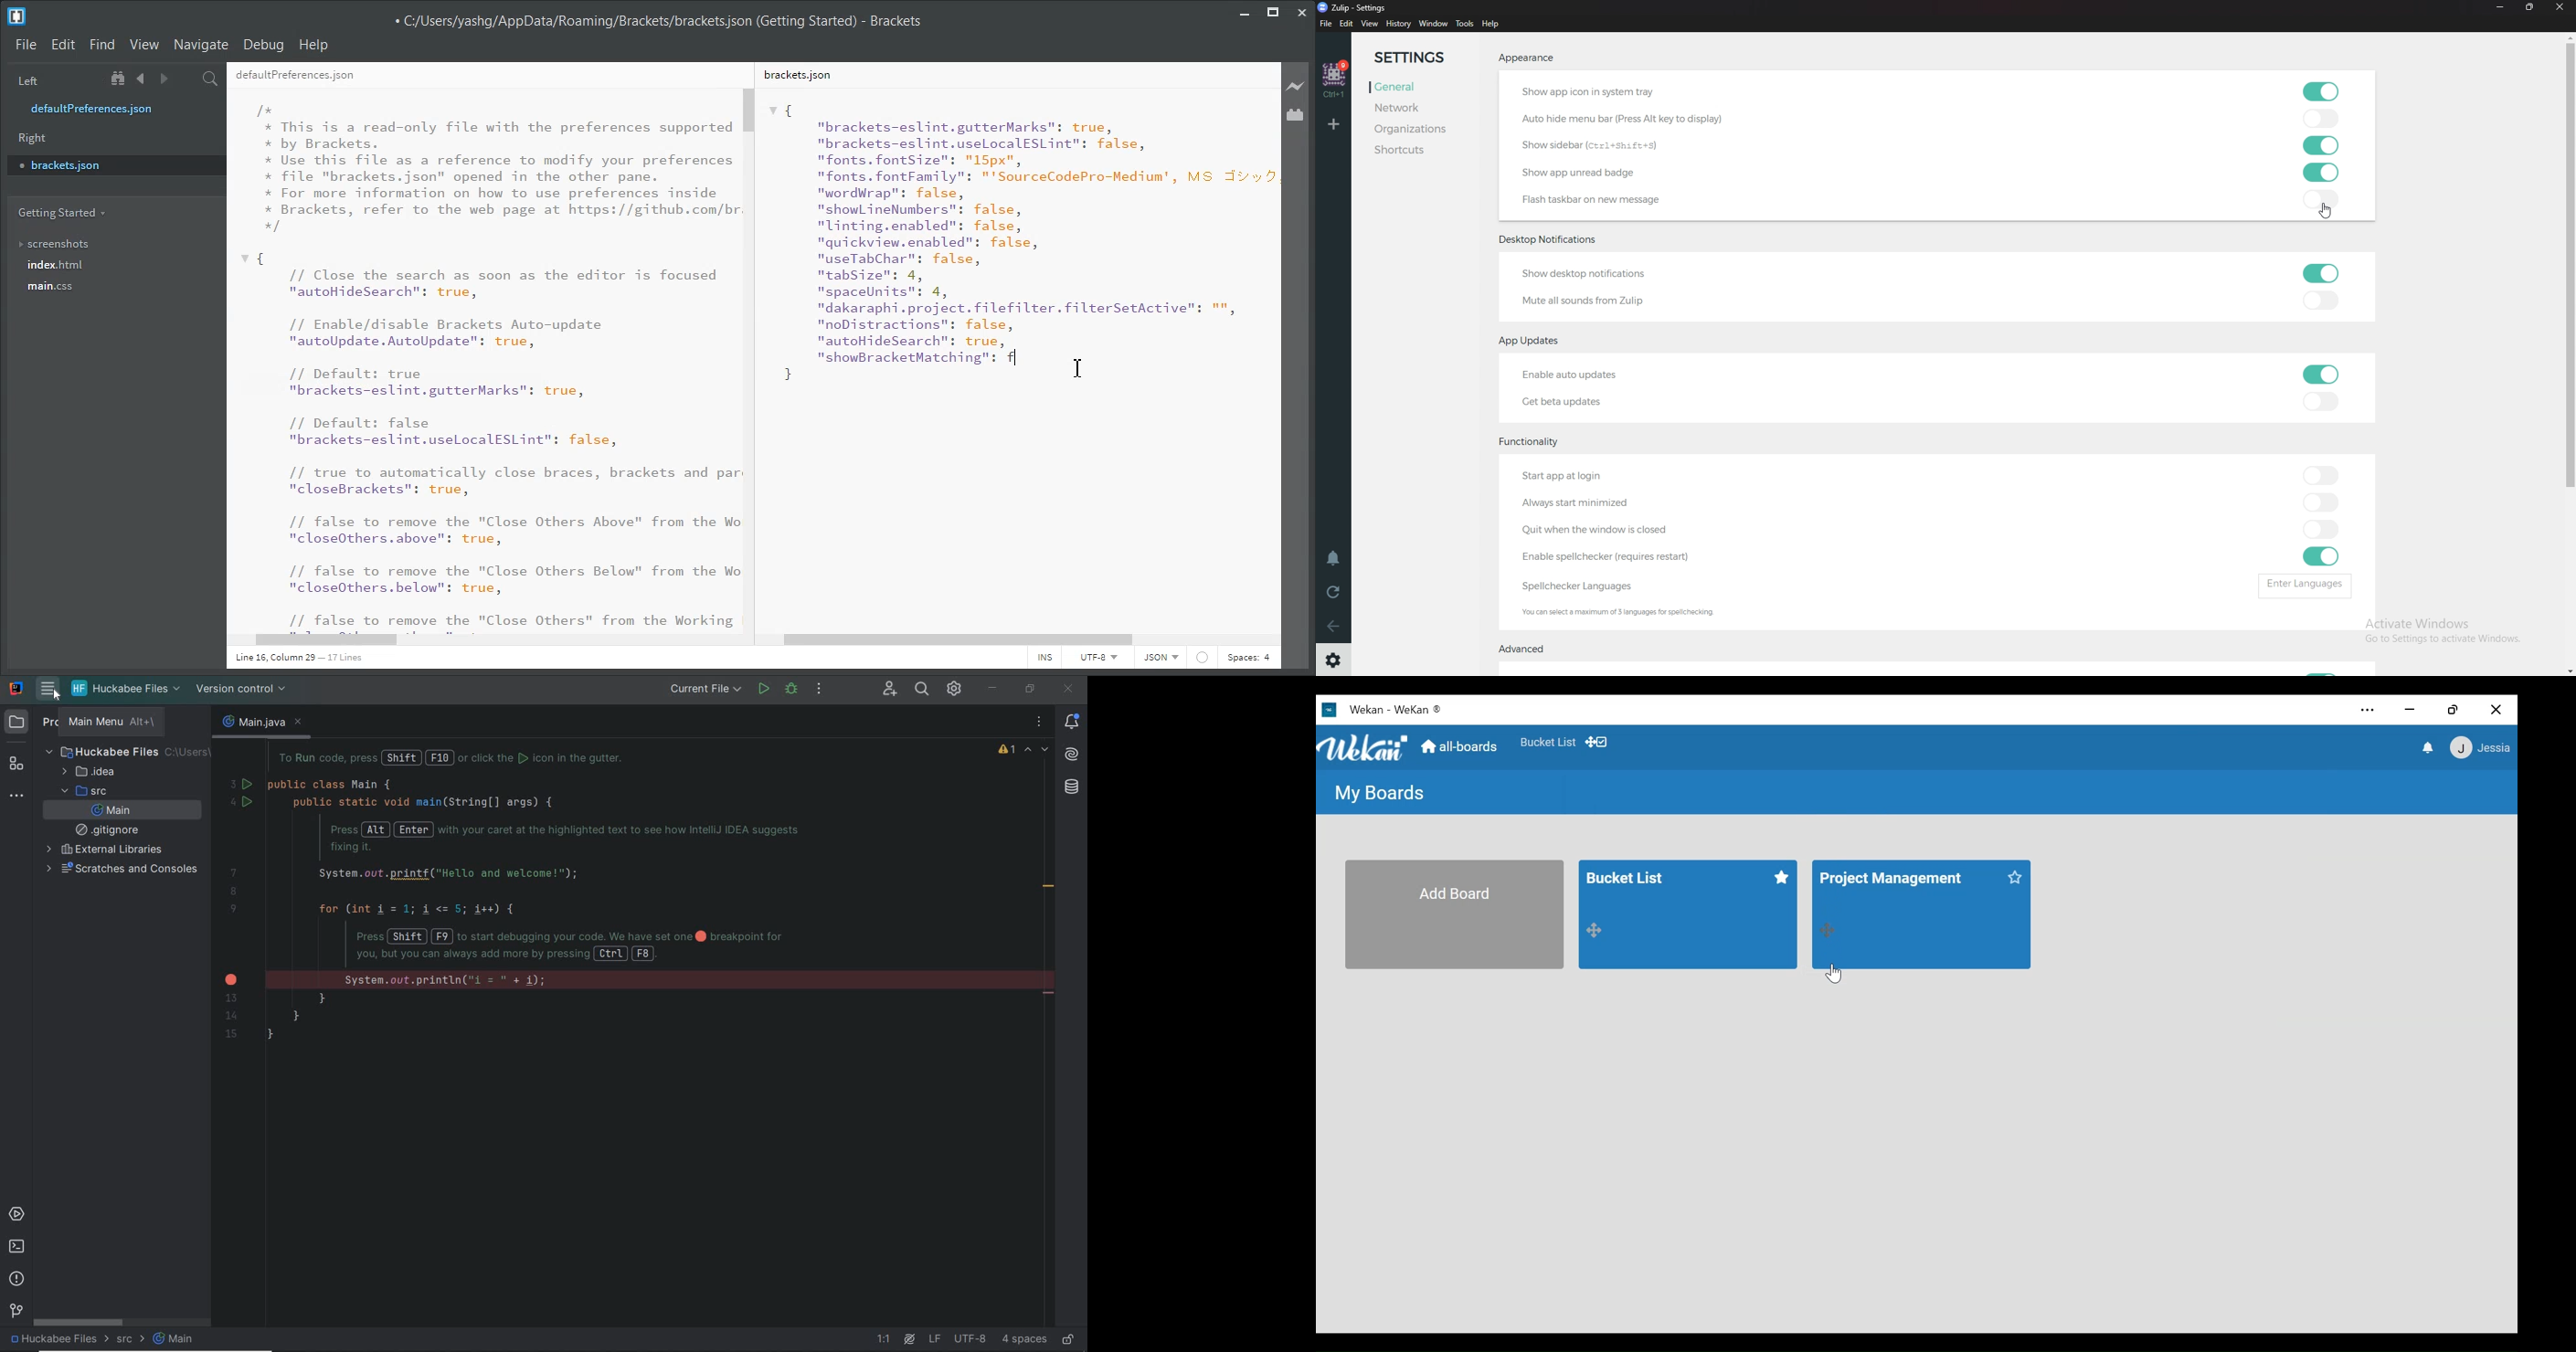 This screenshot has height=1372, width=2576. Describe the element at coordinates (2410, 709) in the screenshot. I see `minimize` at that location.